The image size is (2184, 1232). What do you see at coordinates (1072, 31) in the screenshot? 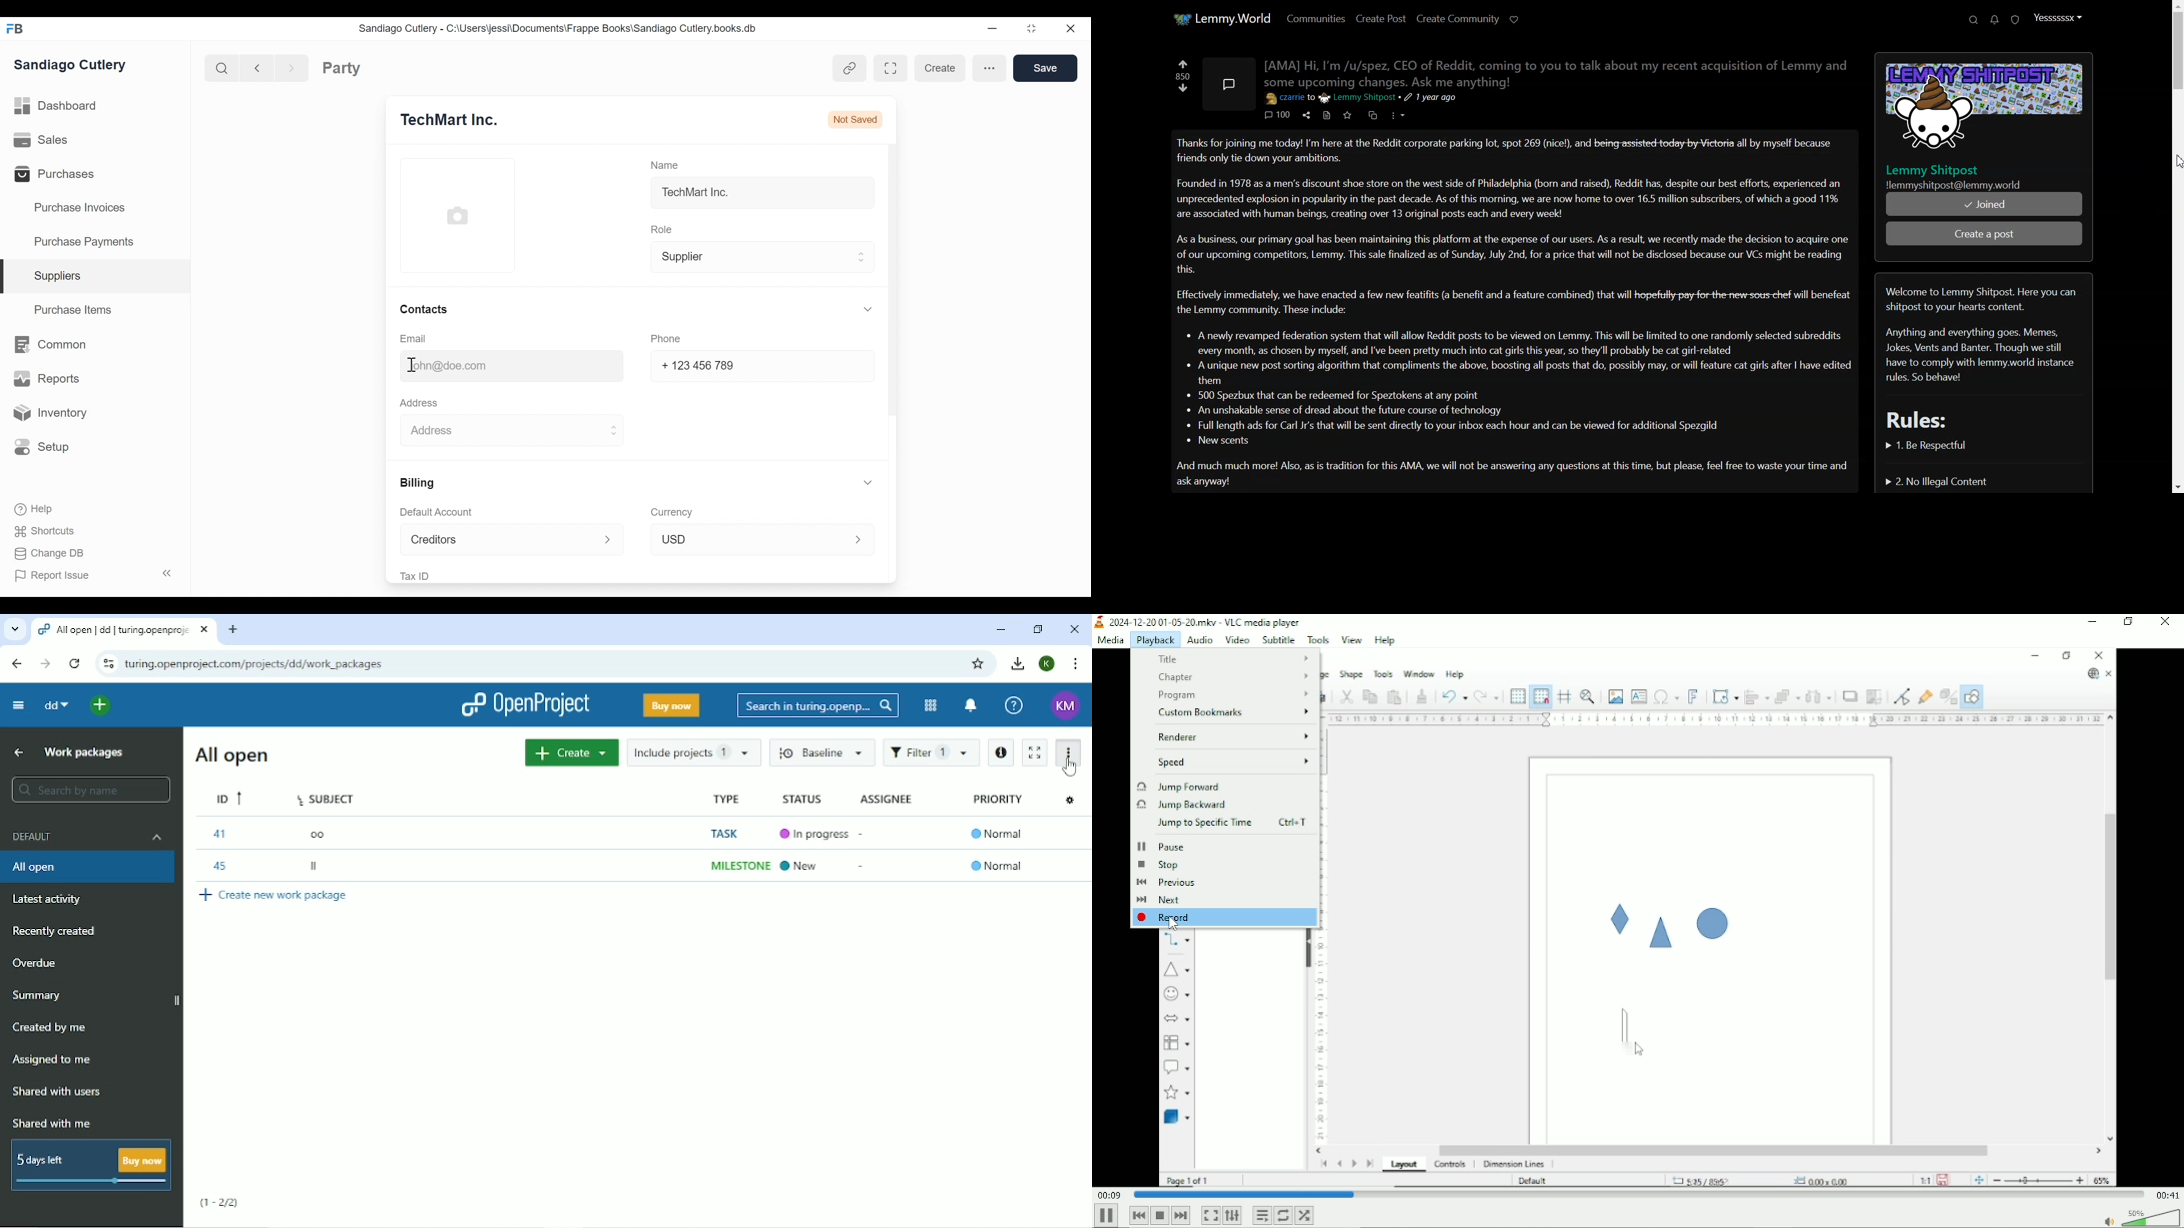
I see `close` at bounding box center [1072, 31].